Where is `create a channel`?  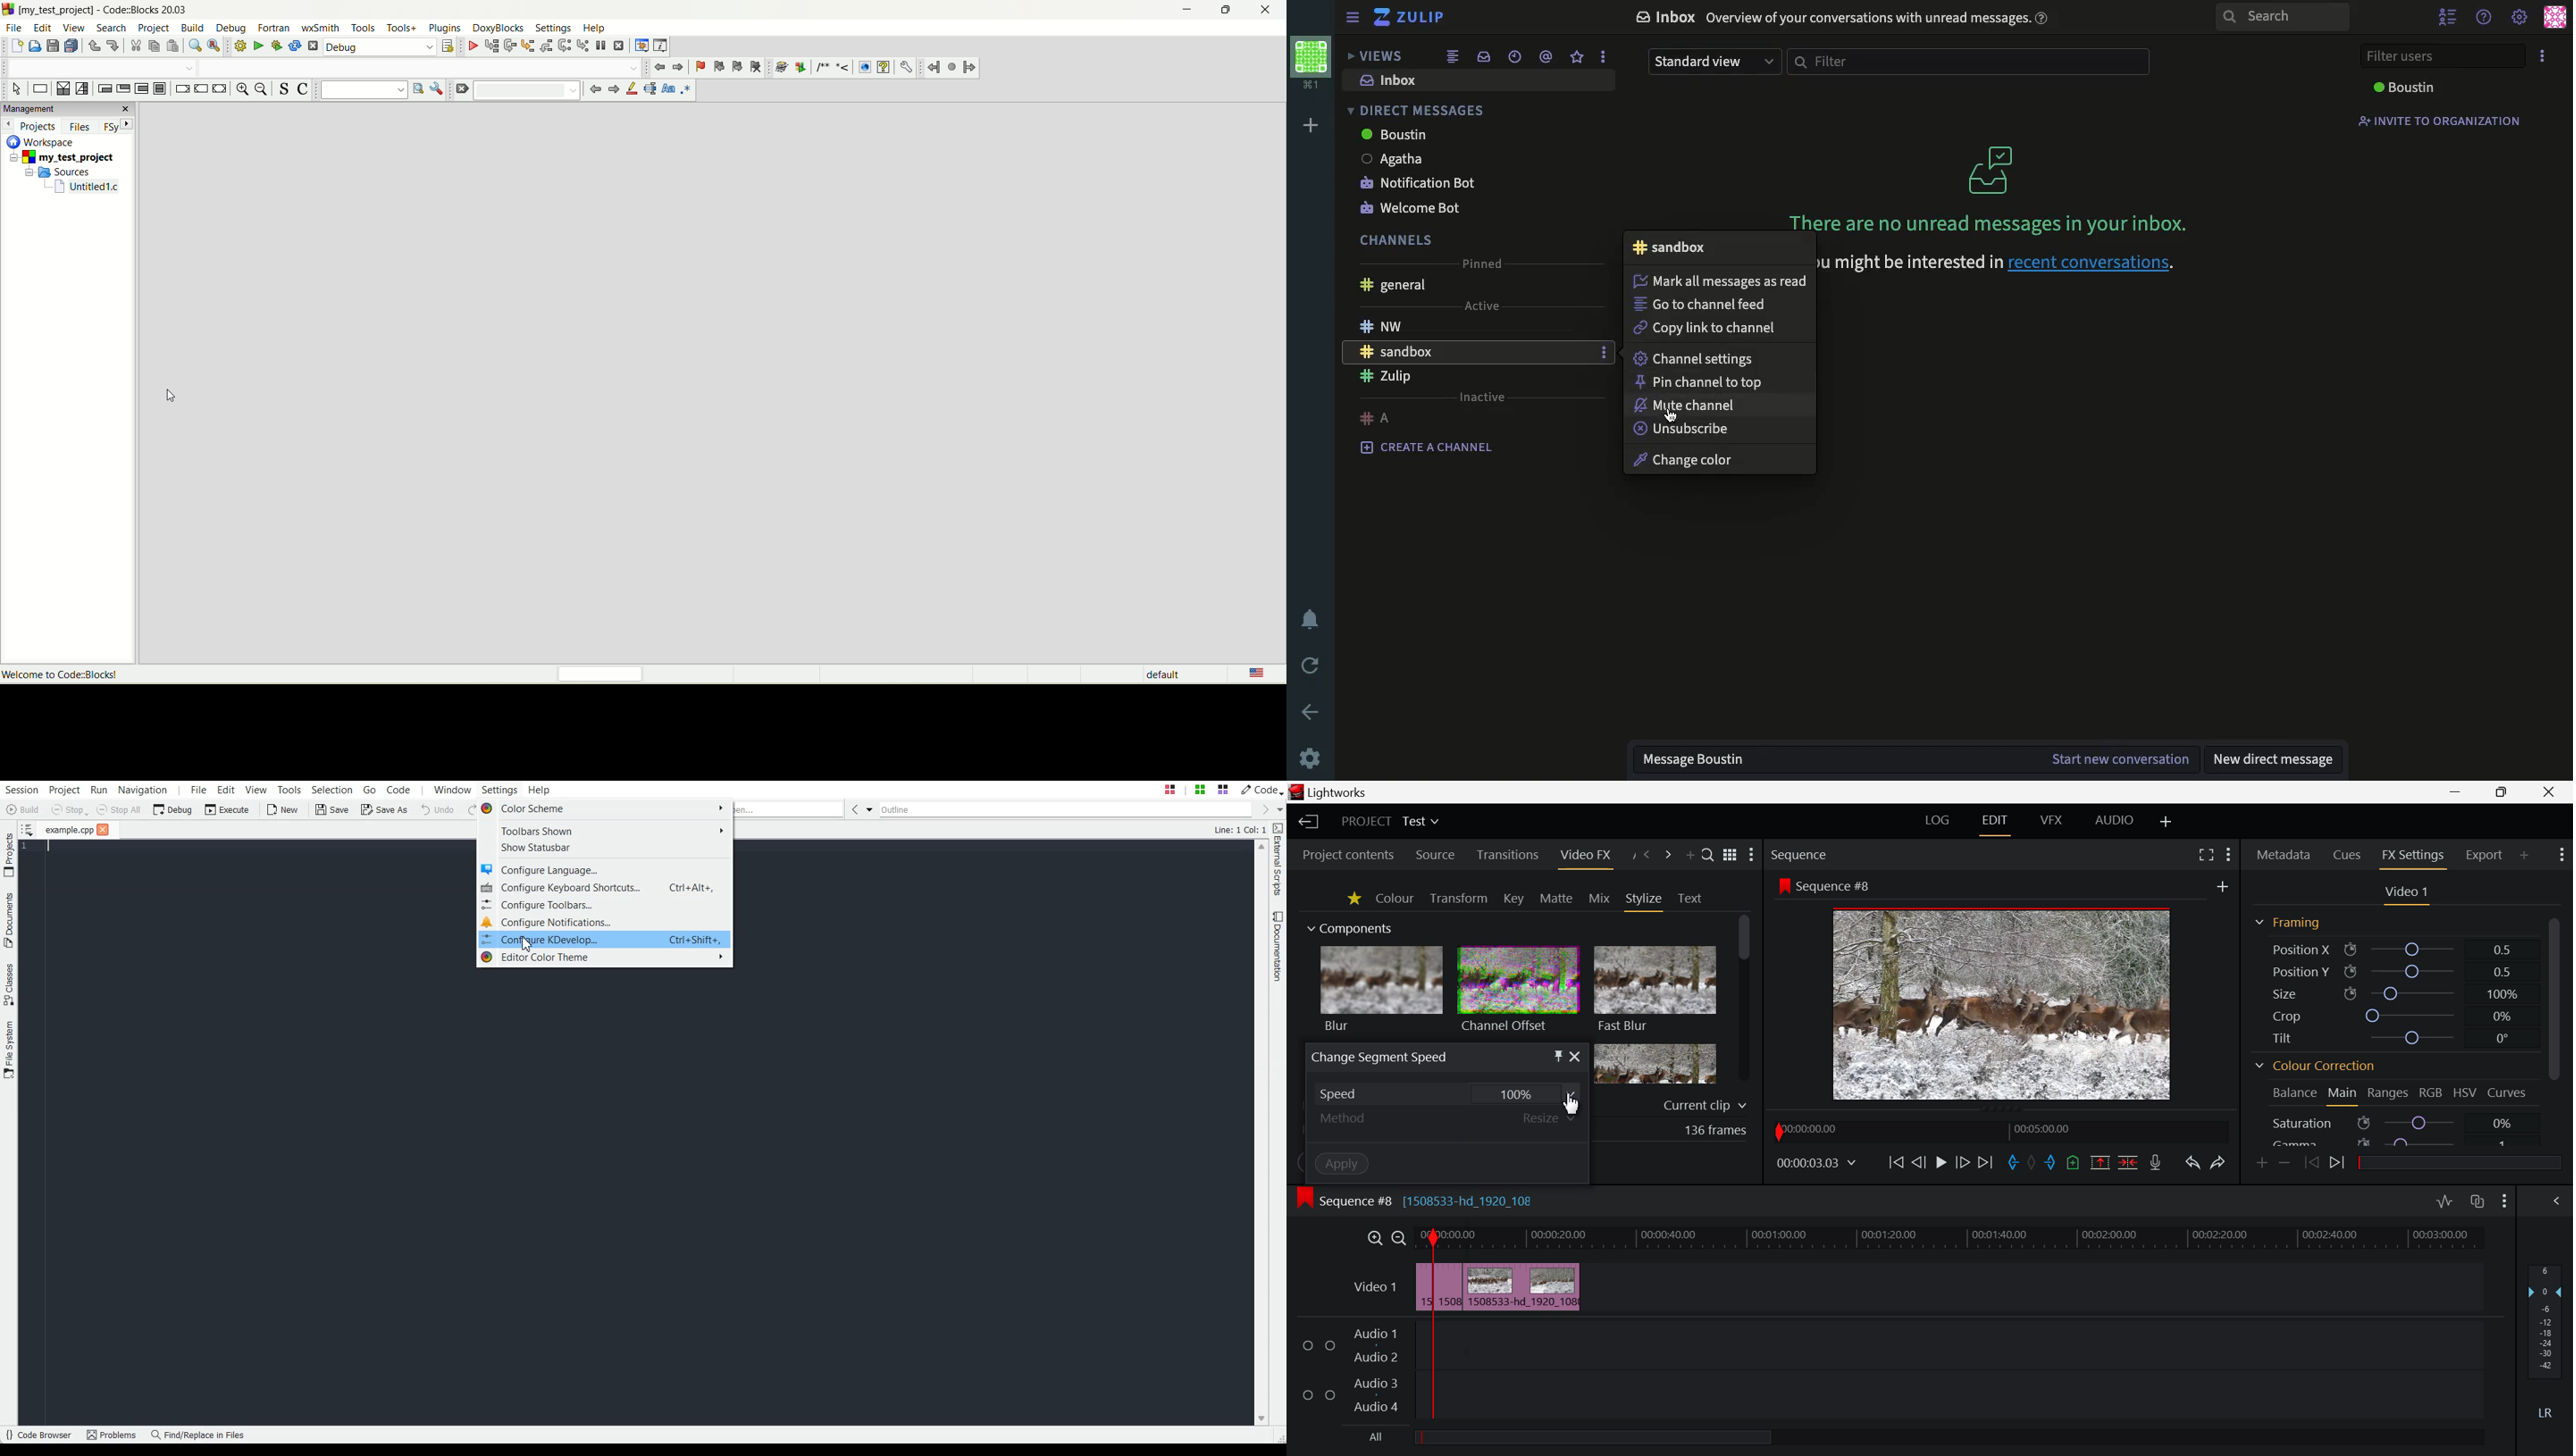
create a channel is located at coordinates (1428, 448).